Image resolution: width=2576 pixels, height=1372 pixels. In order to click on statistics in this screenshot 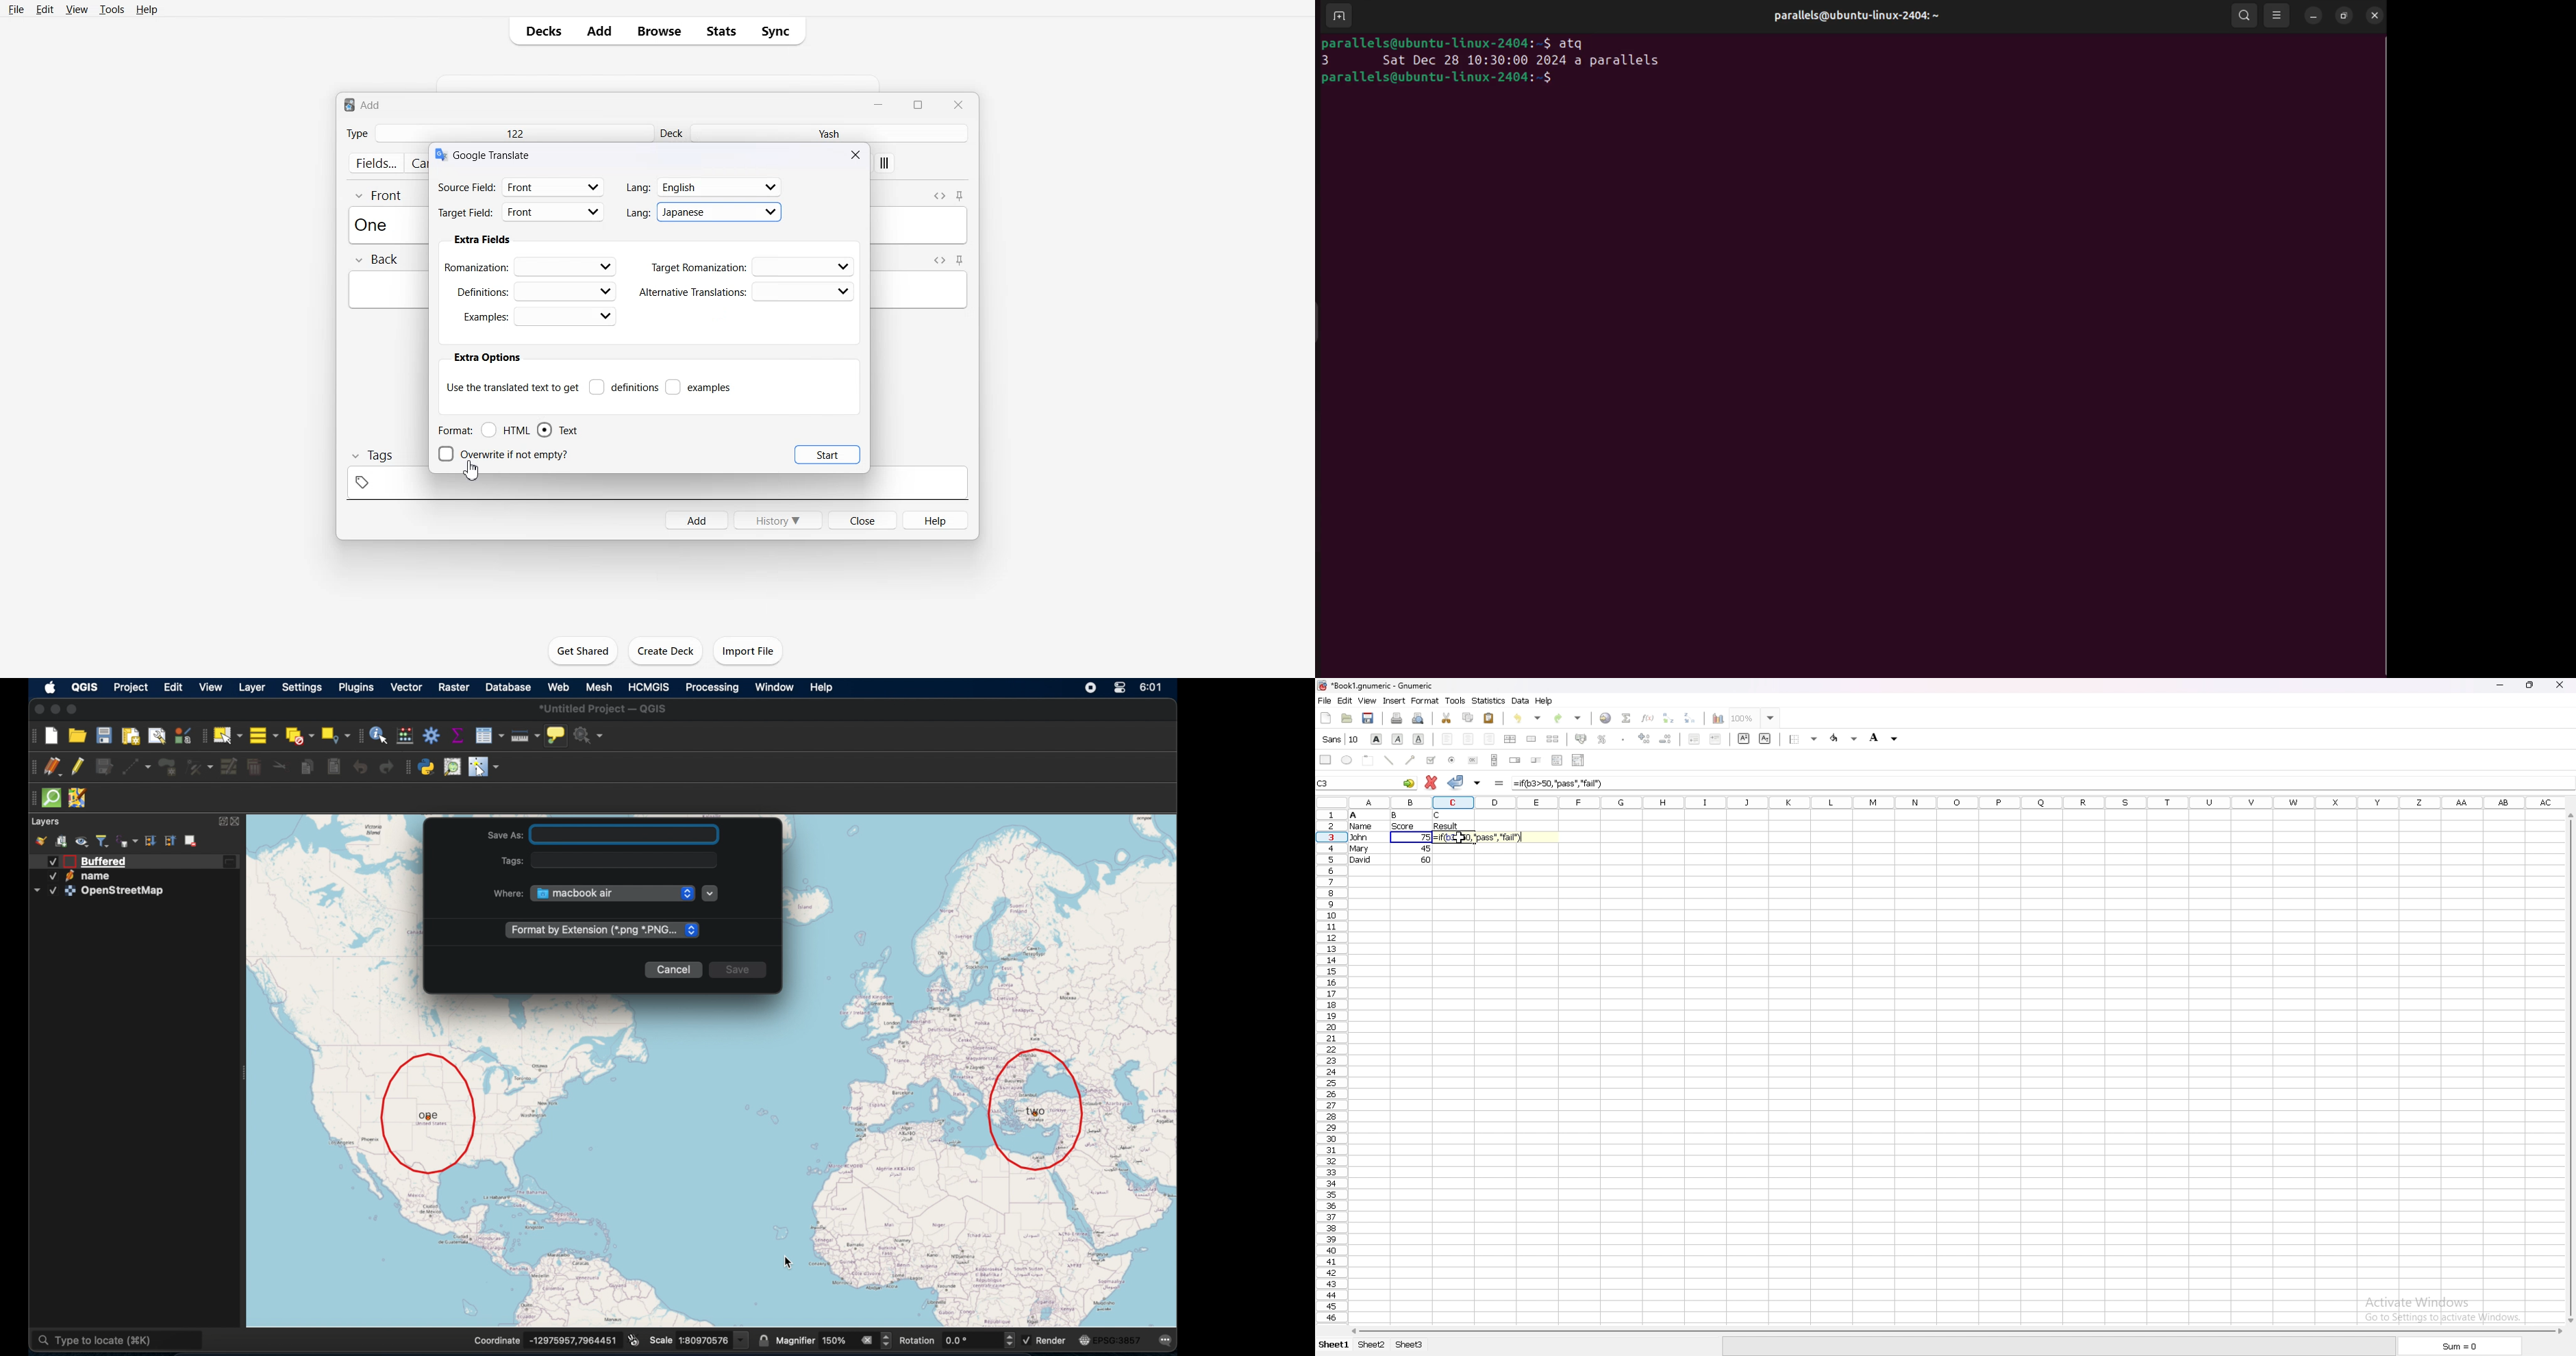, I will do `click(1489, 700)`.